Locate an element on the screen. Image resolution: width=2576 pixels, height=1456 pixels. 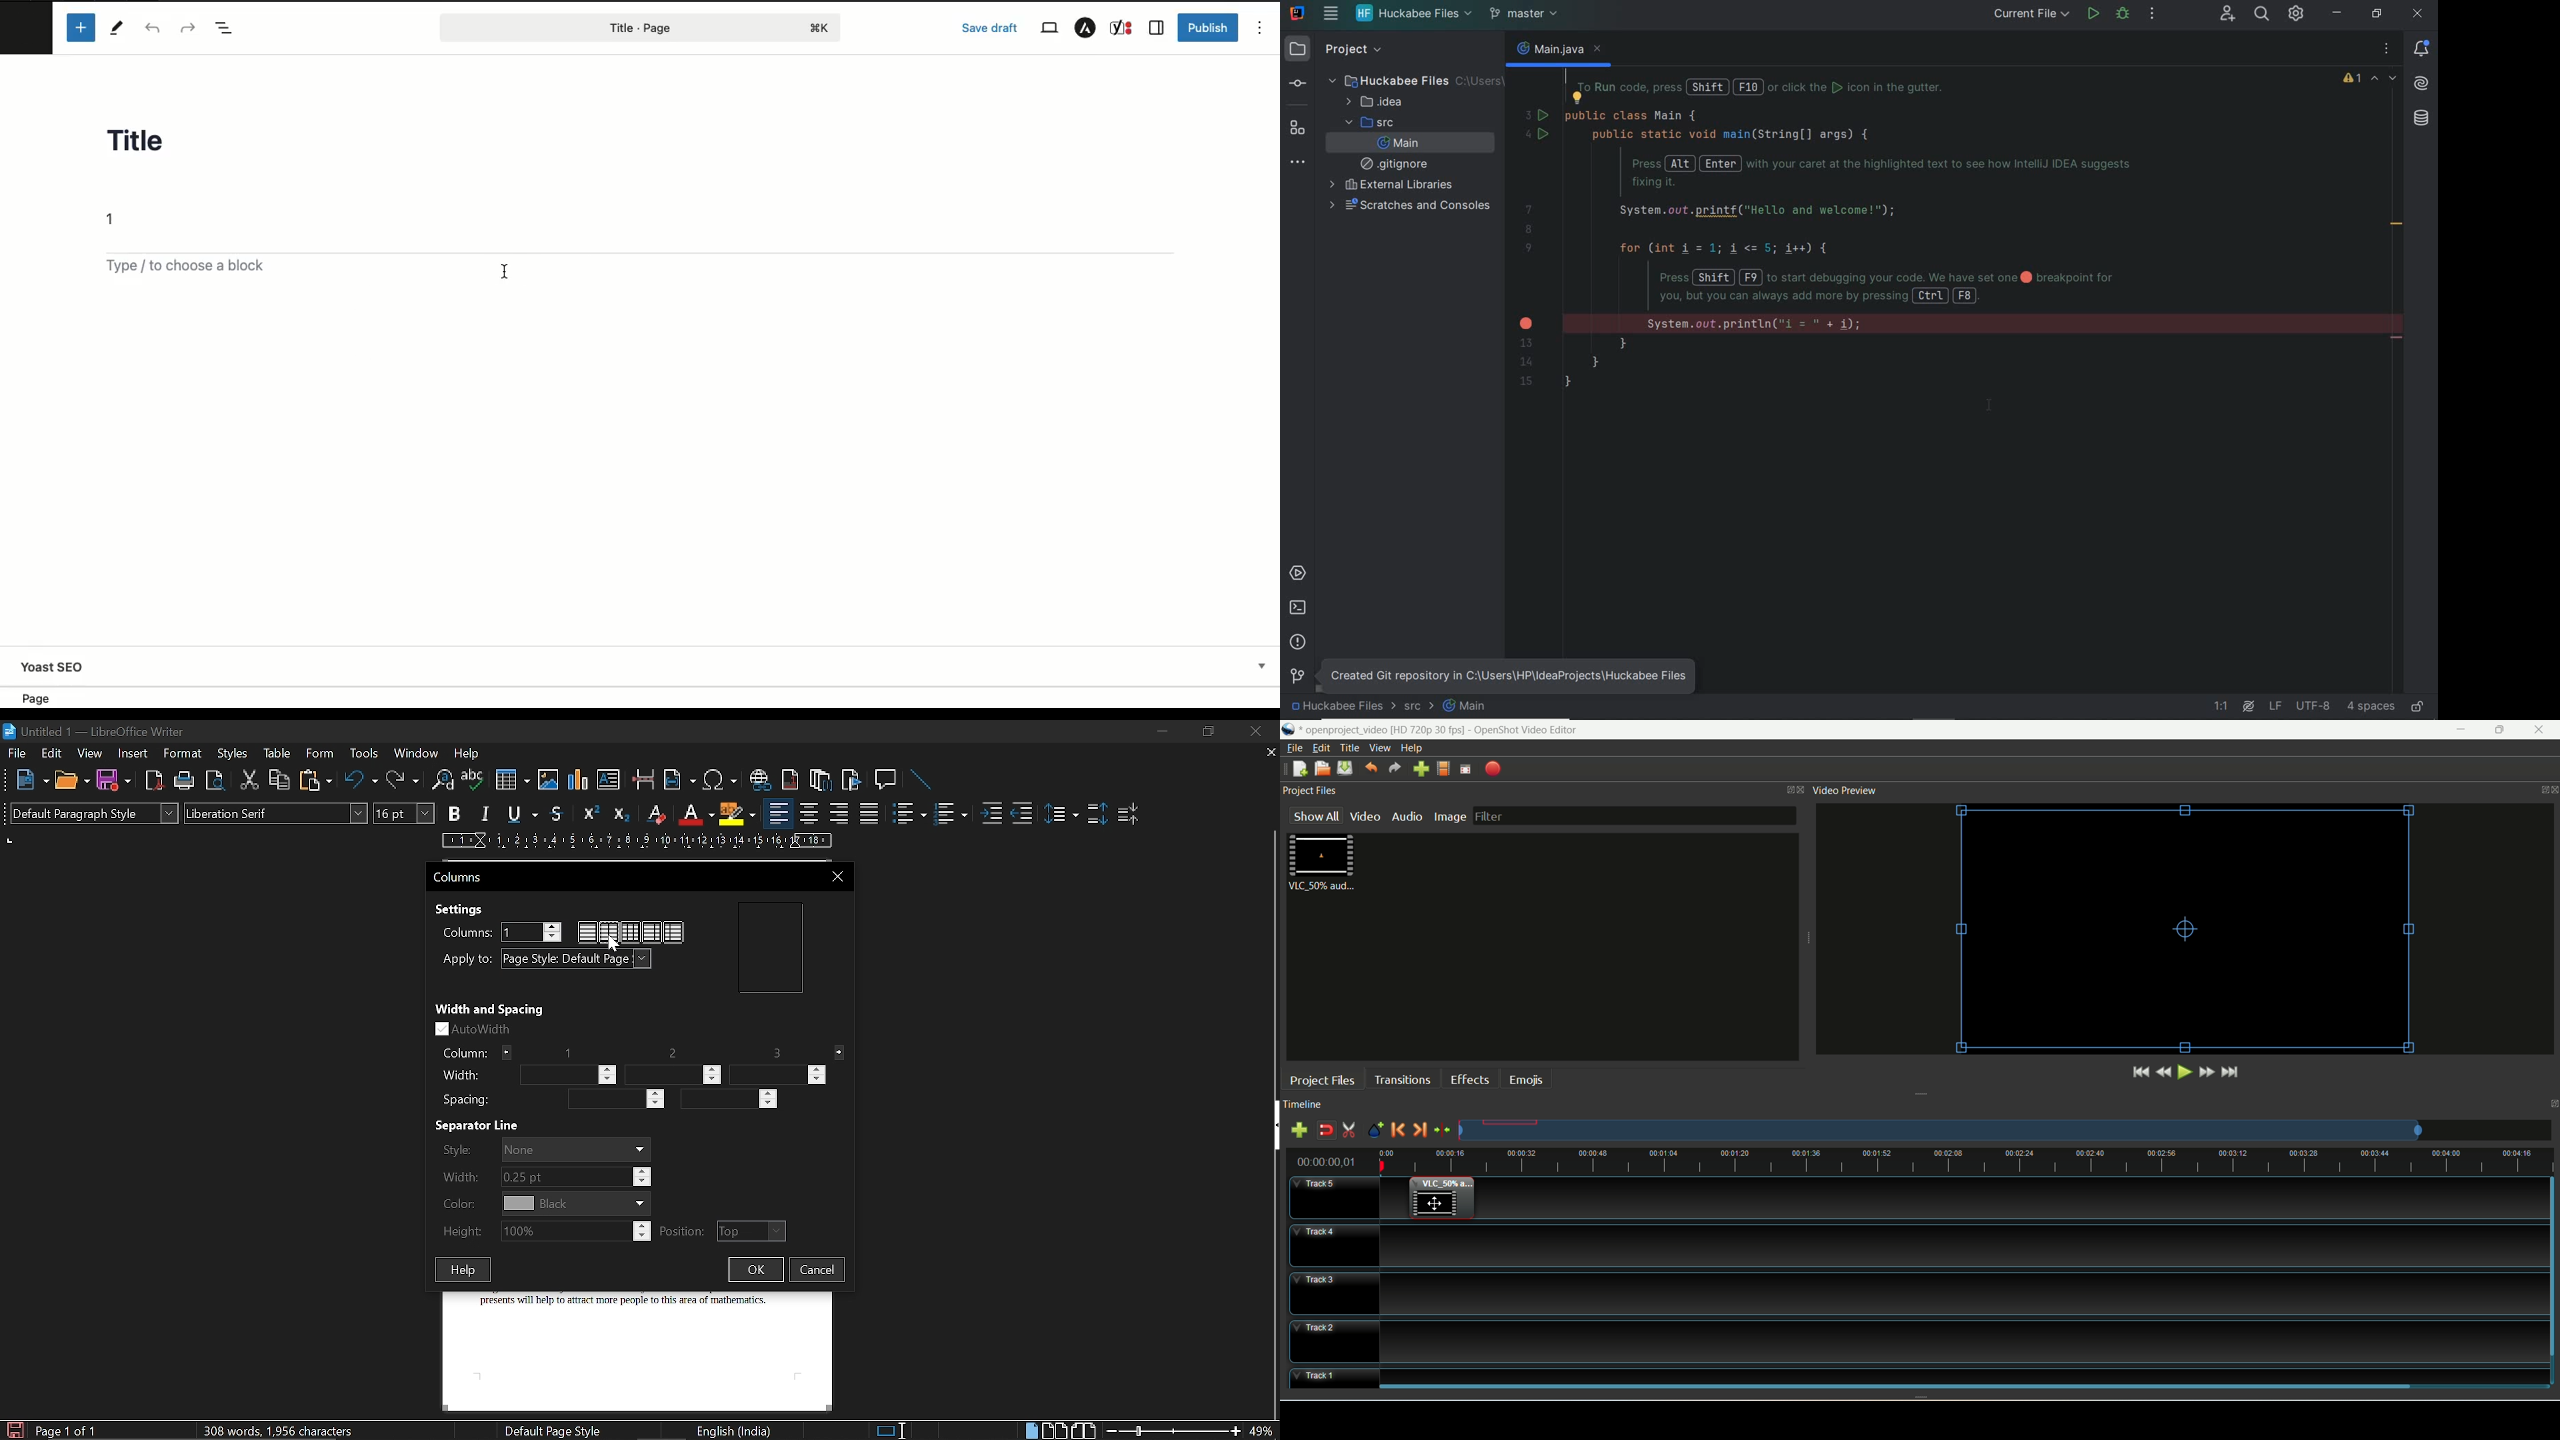
project is located at coordinates (1331, 50).